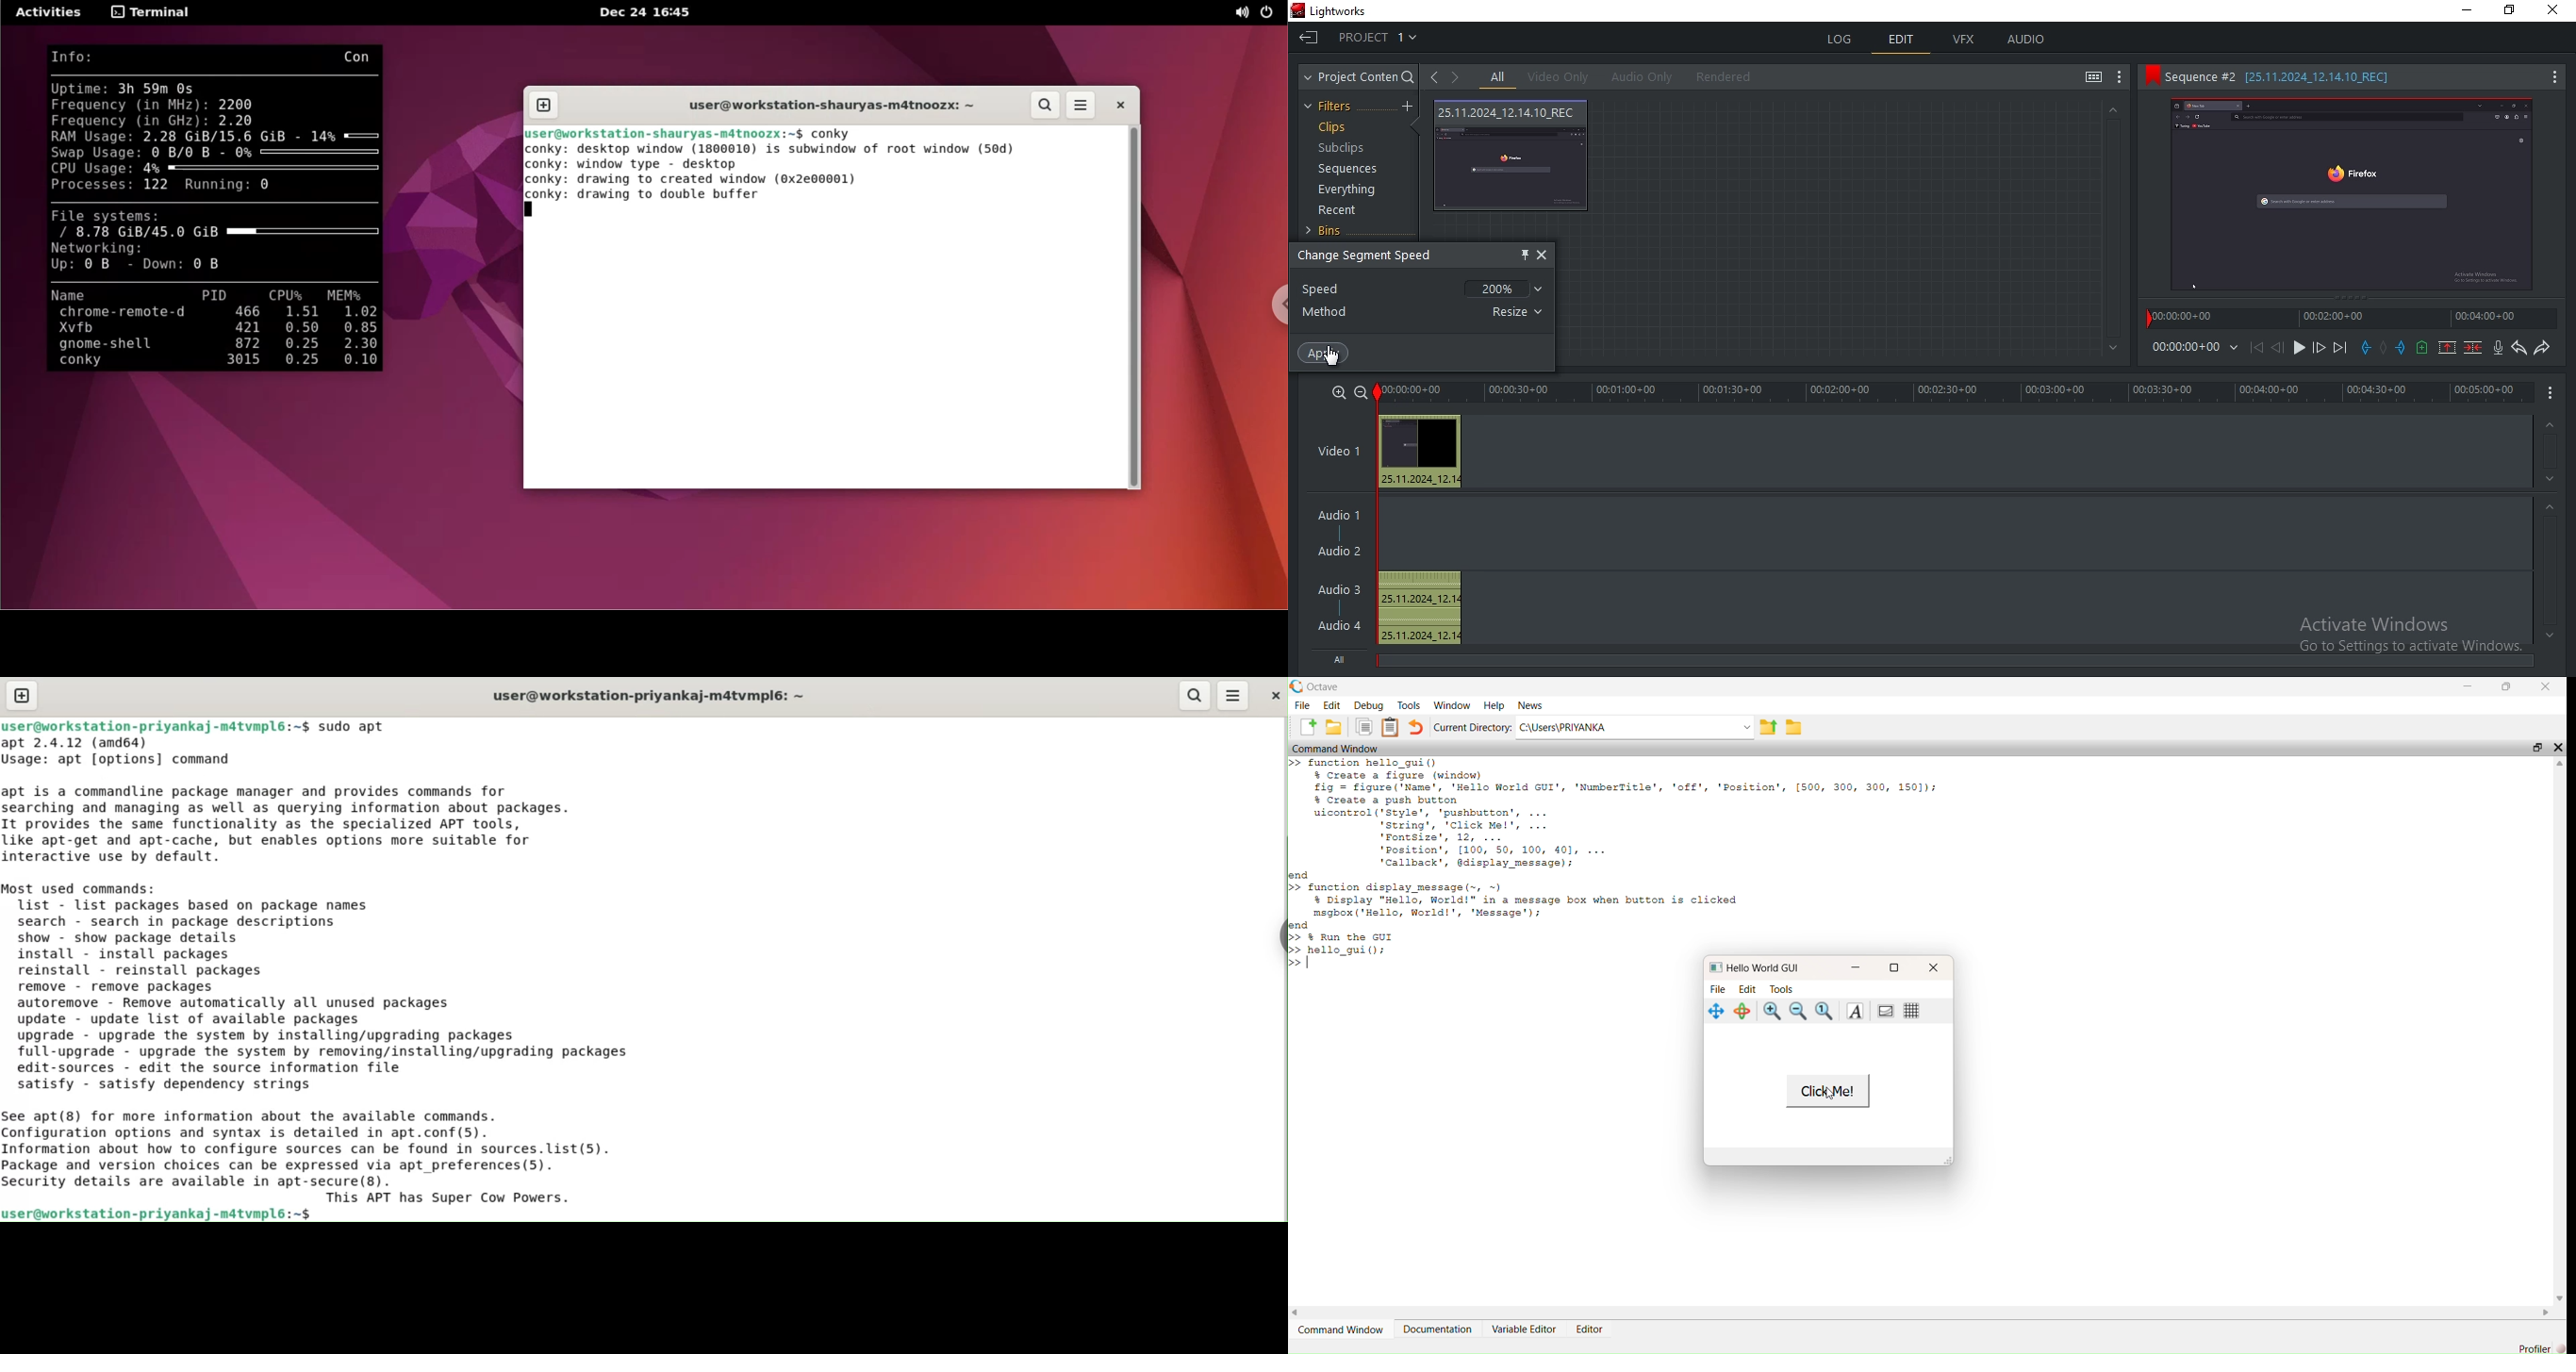 This screenshot has width=2576, height=1372. What do you see at coordinates (1729, 77) in the screenshot?
I see `rendered ` at bounding box center [1729, 77].